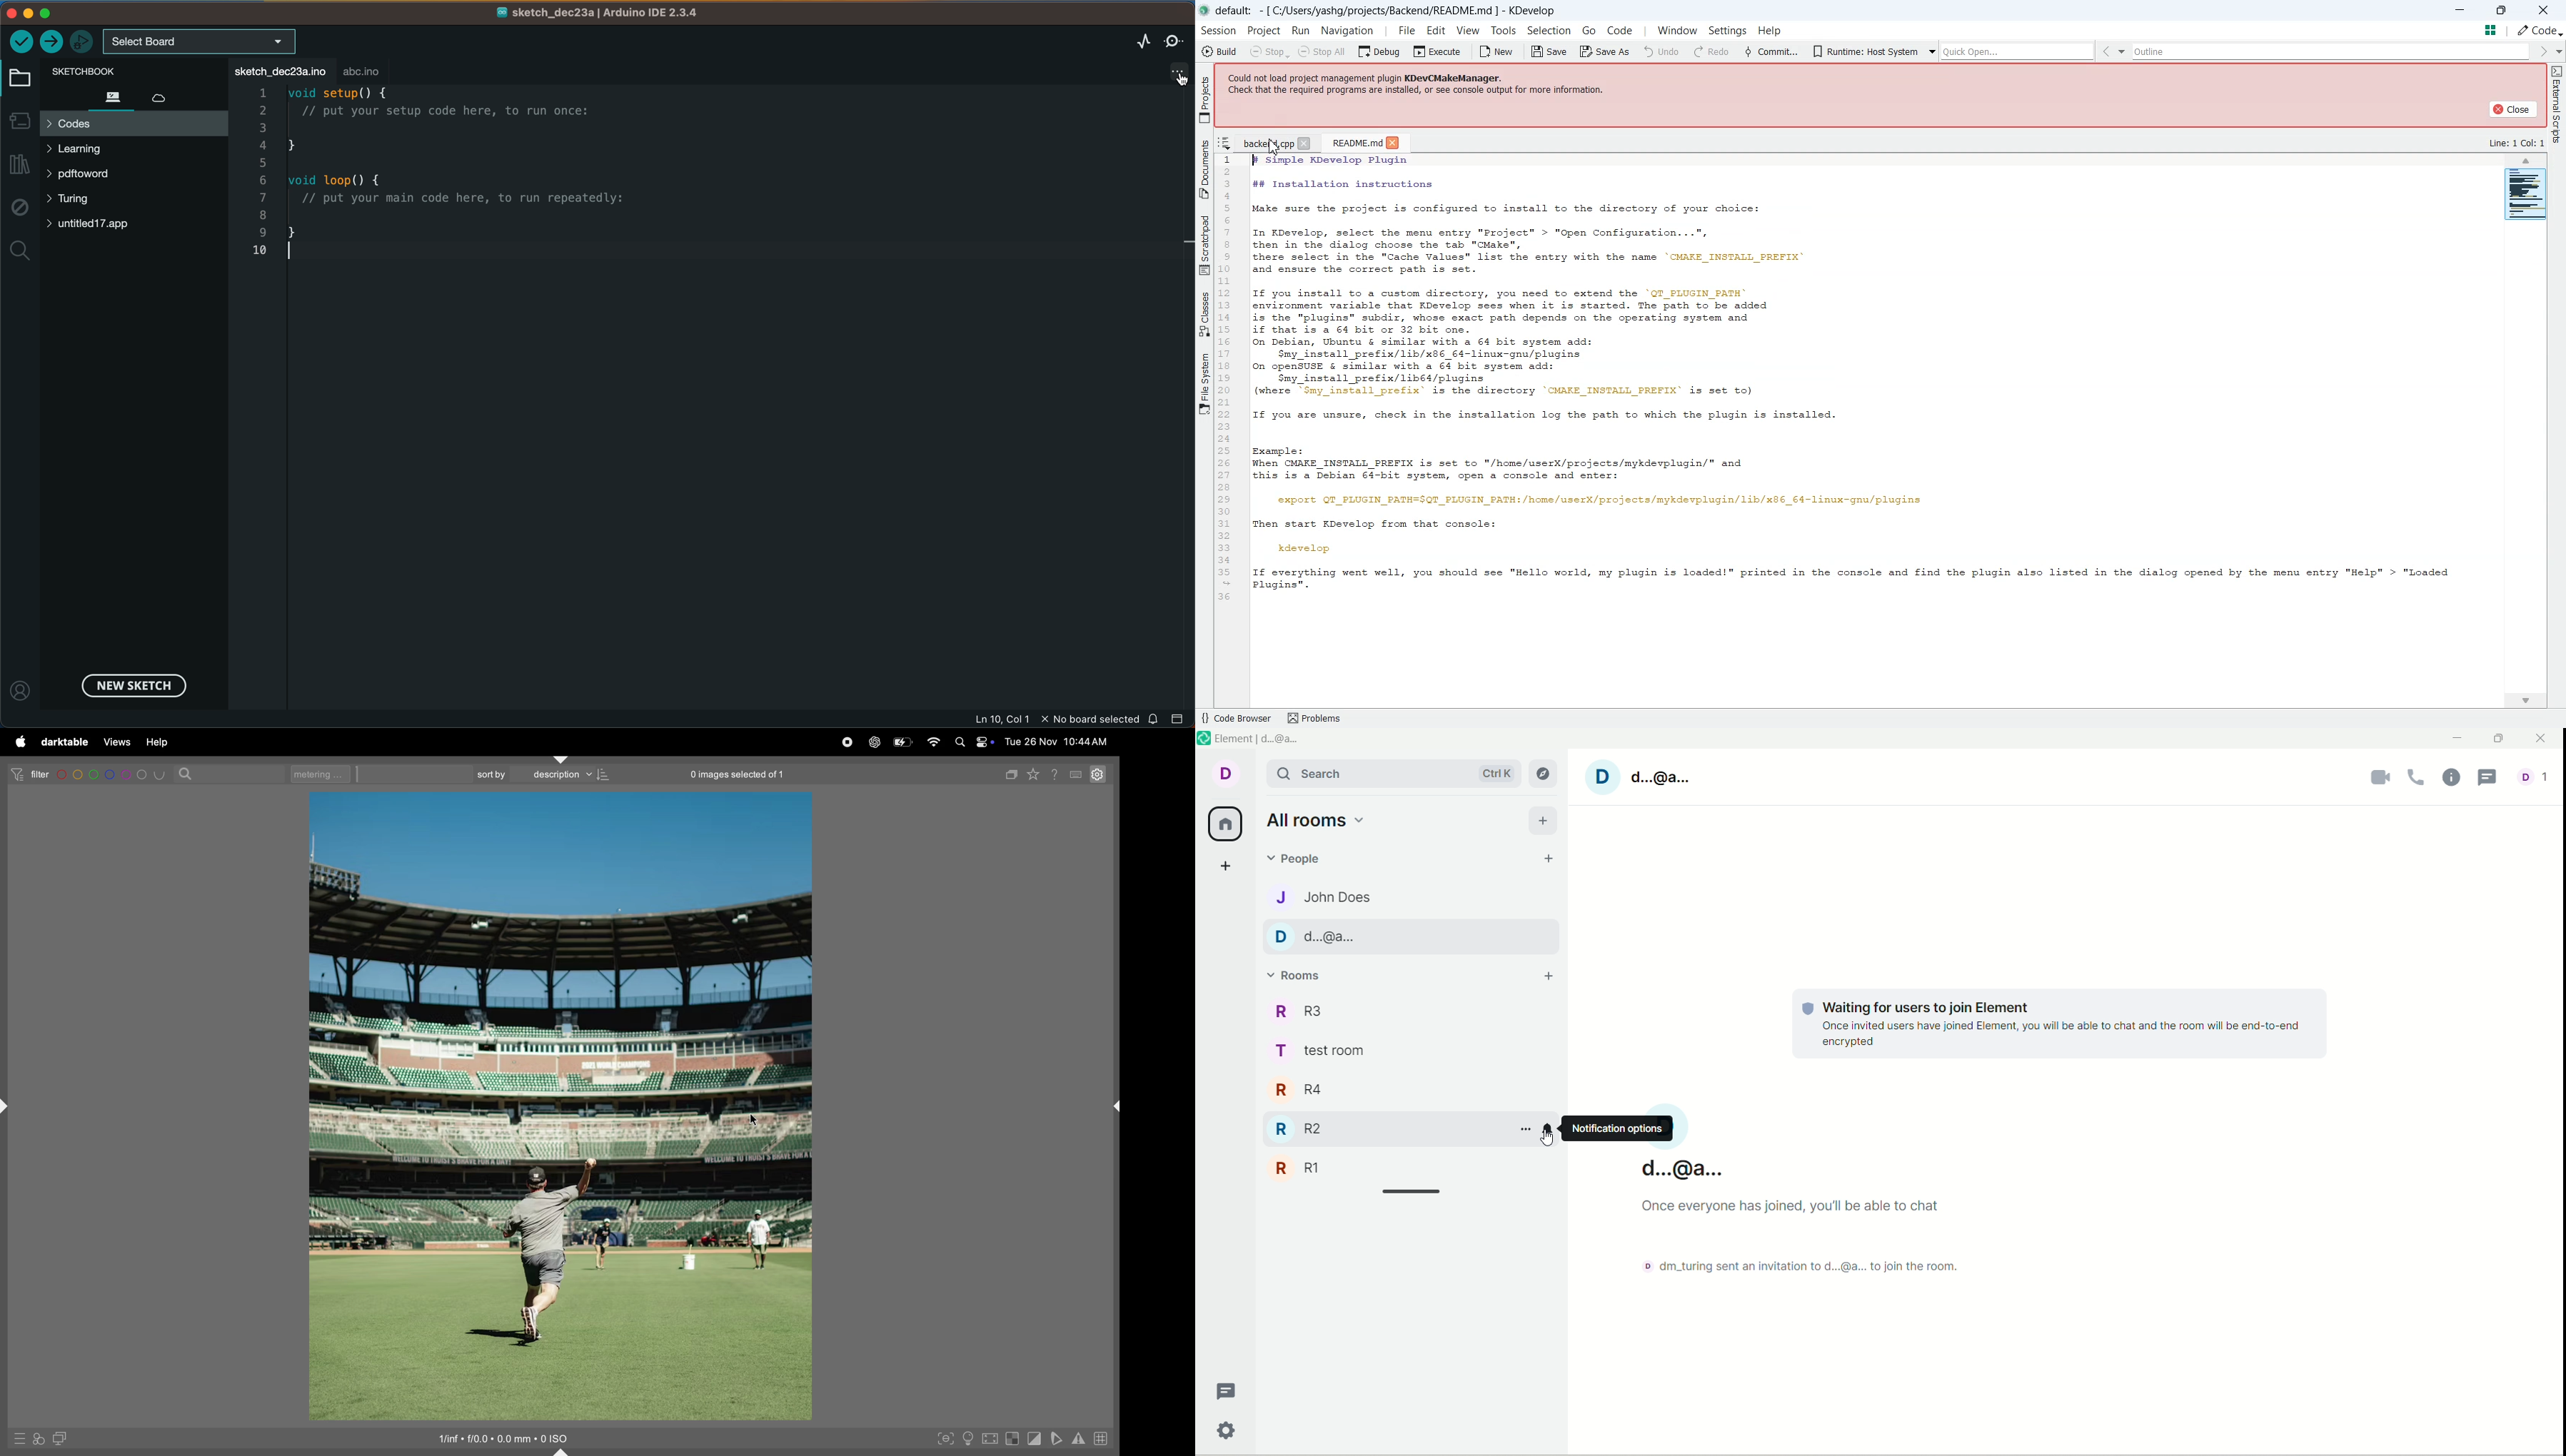 Image resolution: width=2576 pixels, height=1456 pixels. Describe the element at coordinates (230, 774) in the screenshot. I see `search` at that location.